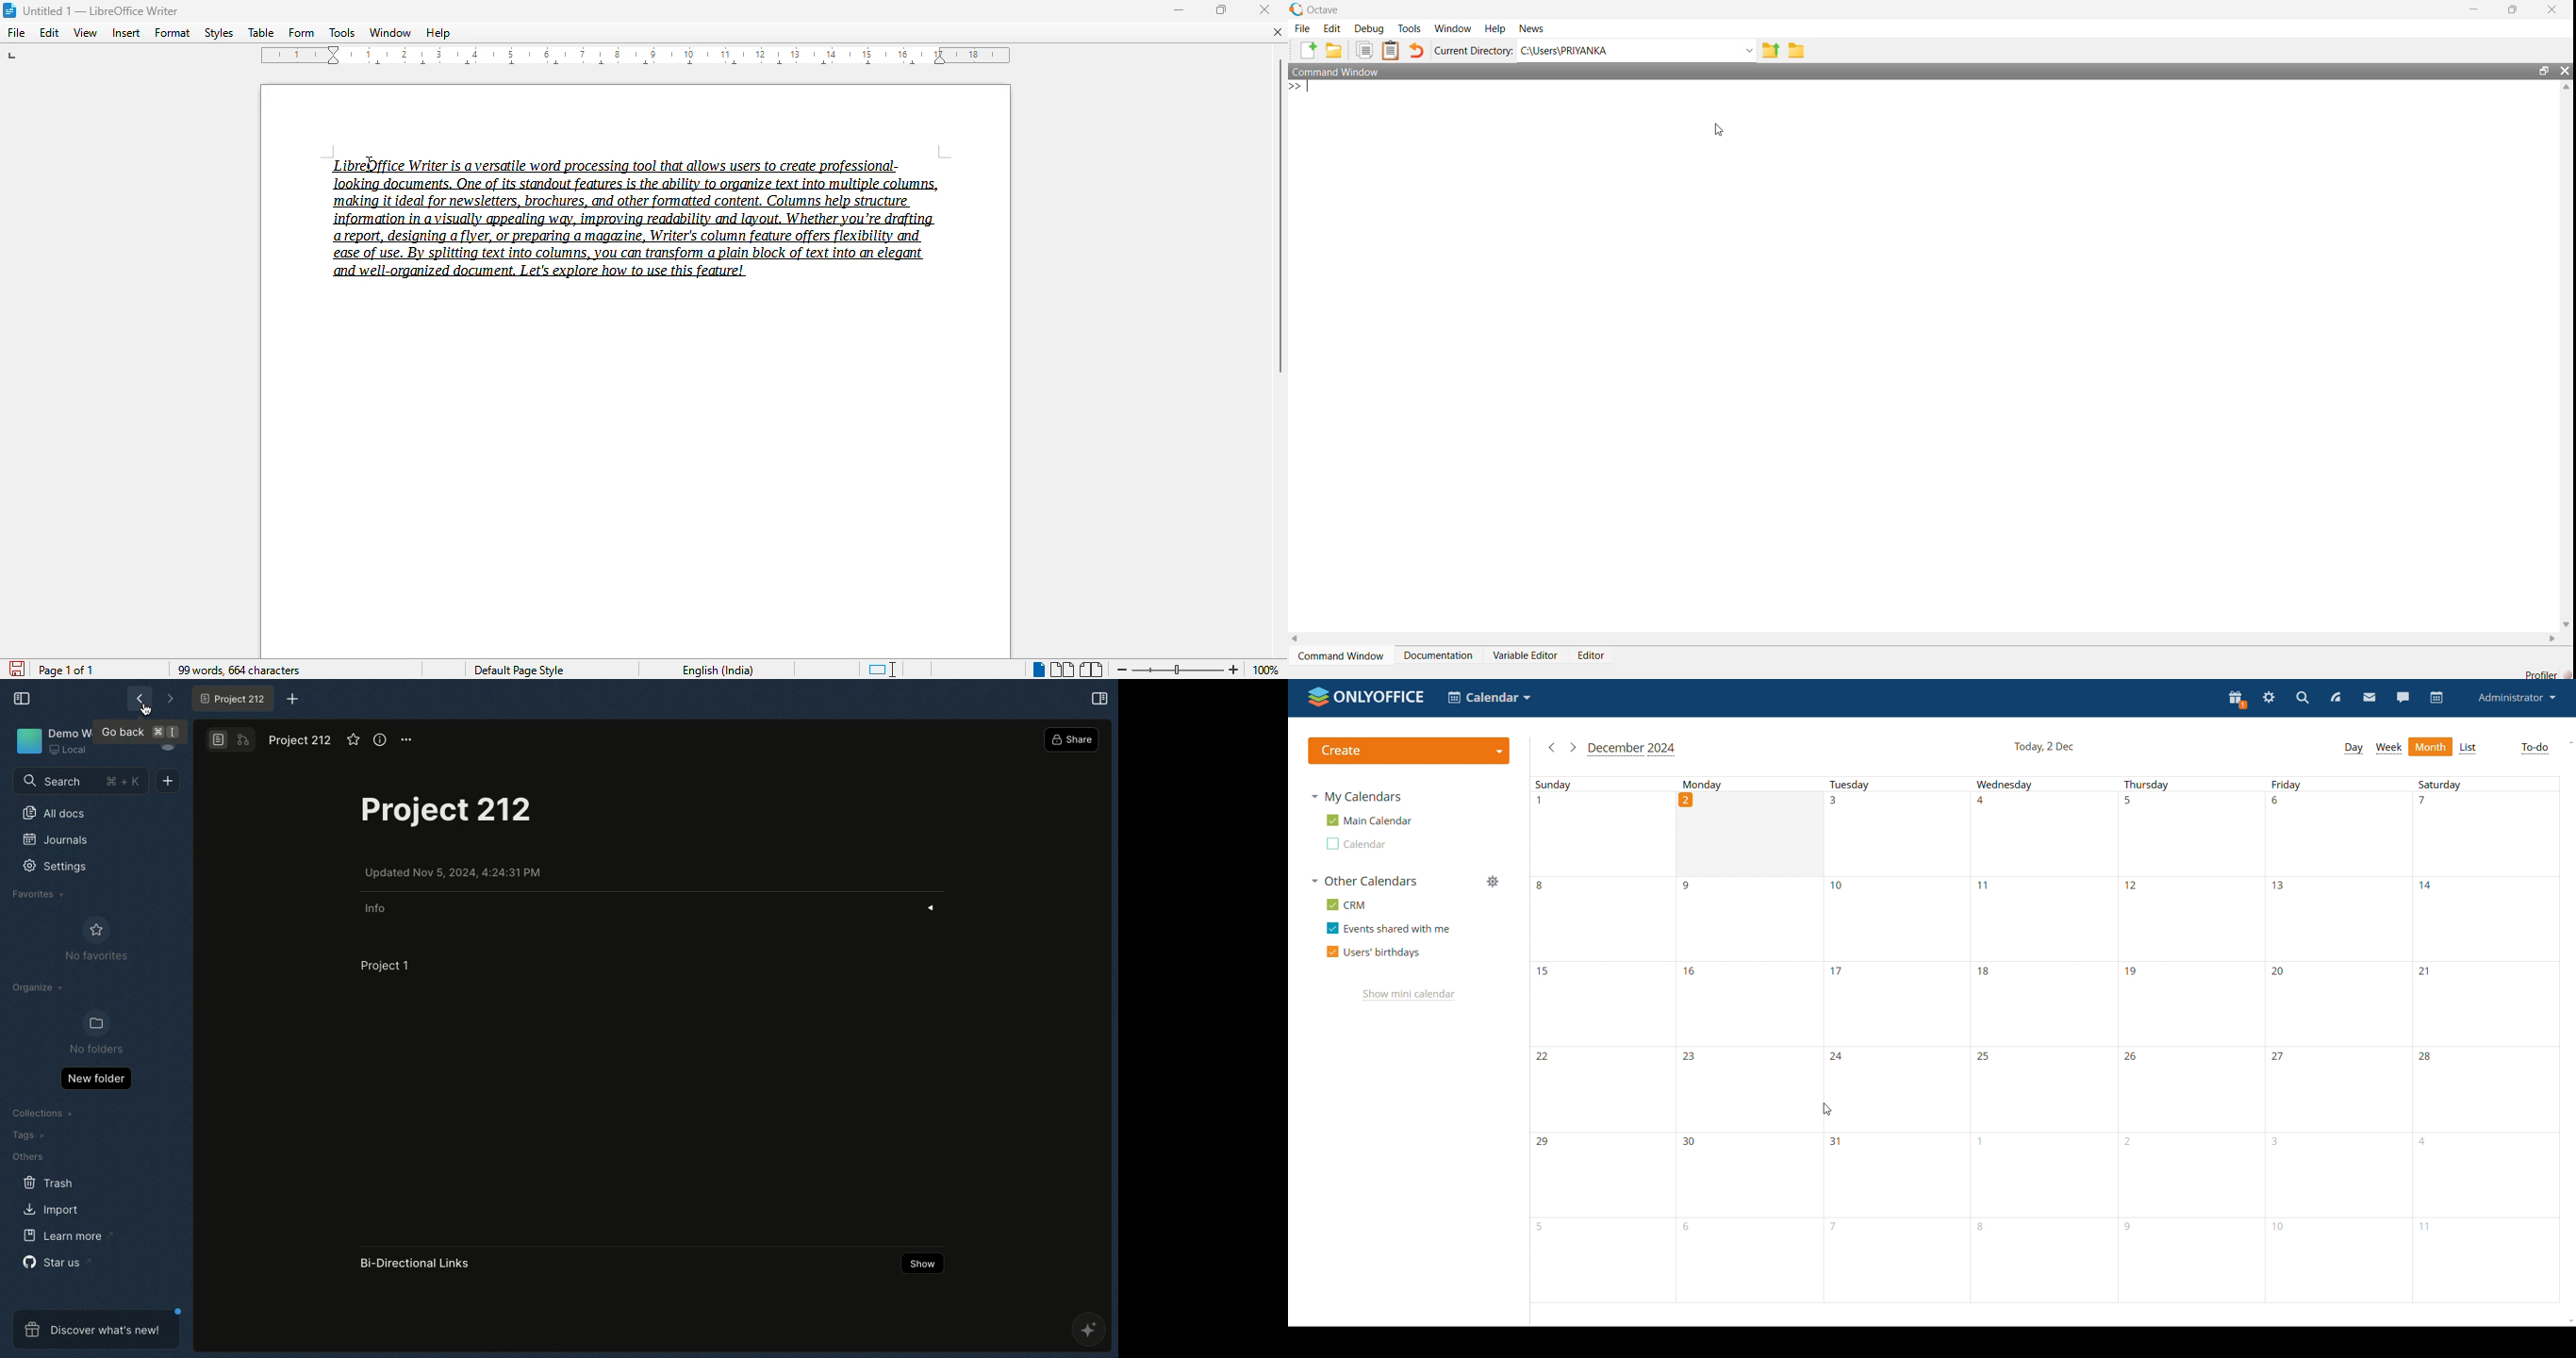  Describe the element at coordinates (2570, 742) in the screenshot. I see `scroll up` at that location.